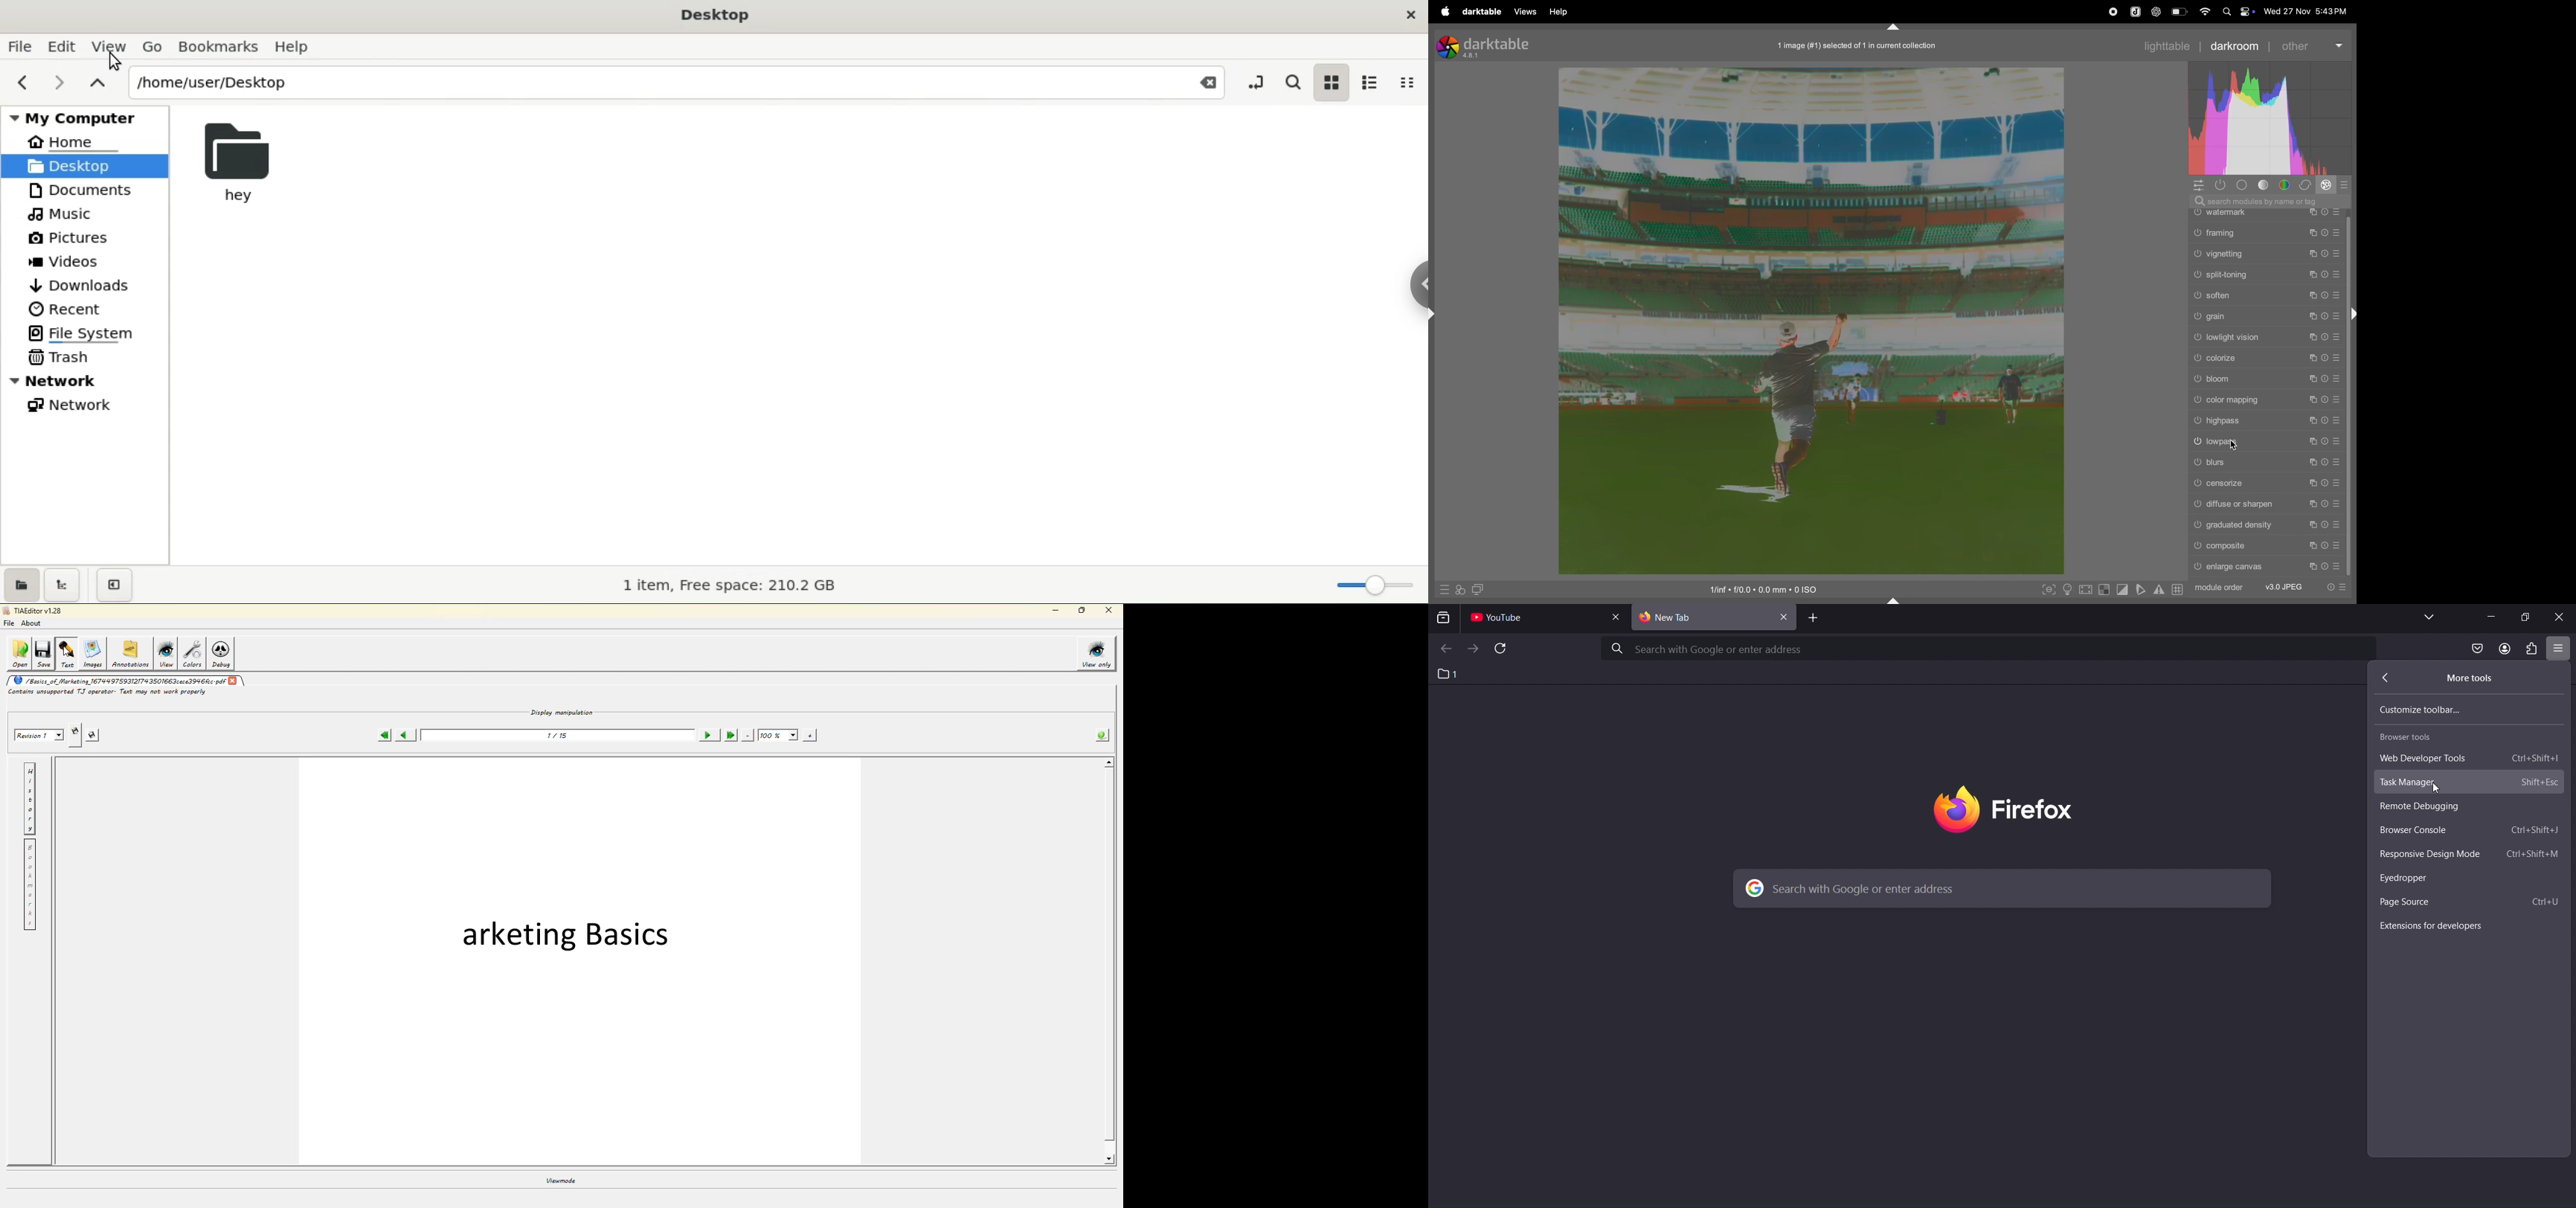  What do you see at coordinates (1785, 619) in the screenshot?
I see `close` at bounding box center [1785, 619].